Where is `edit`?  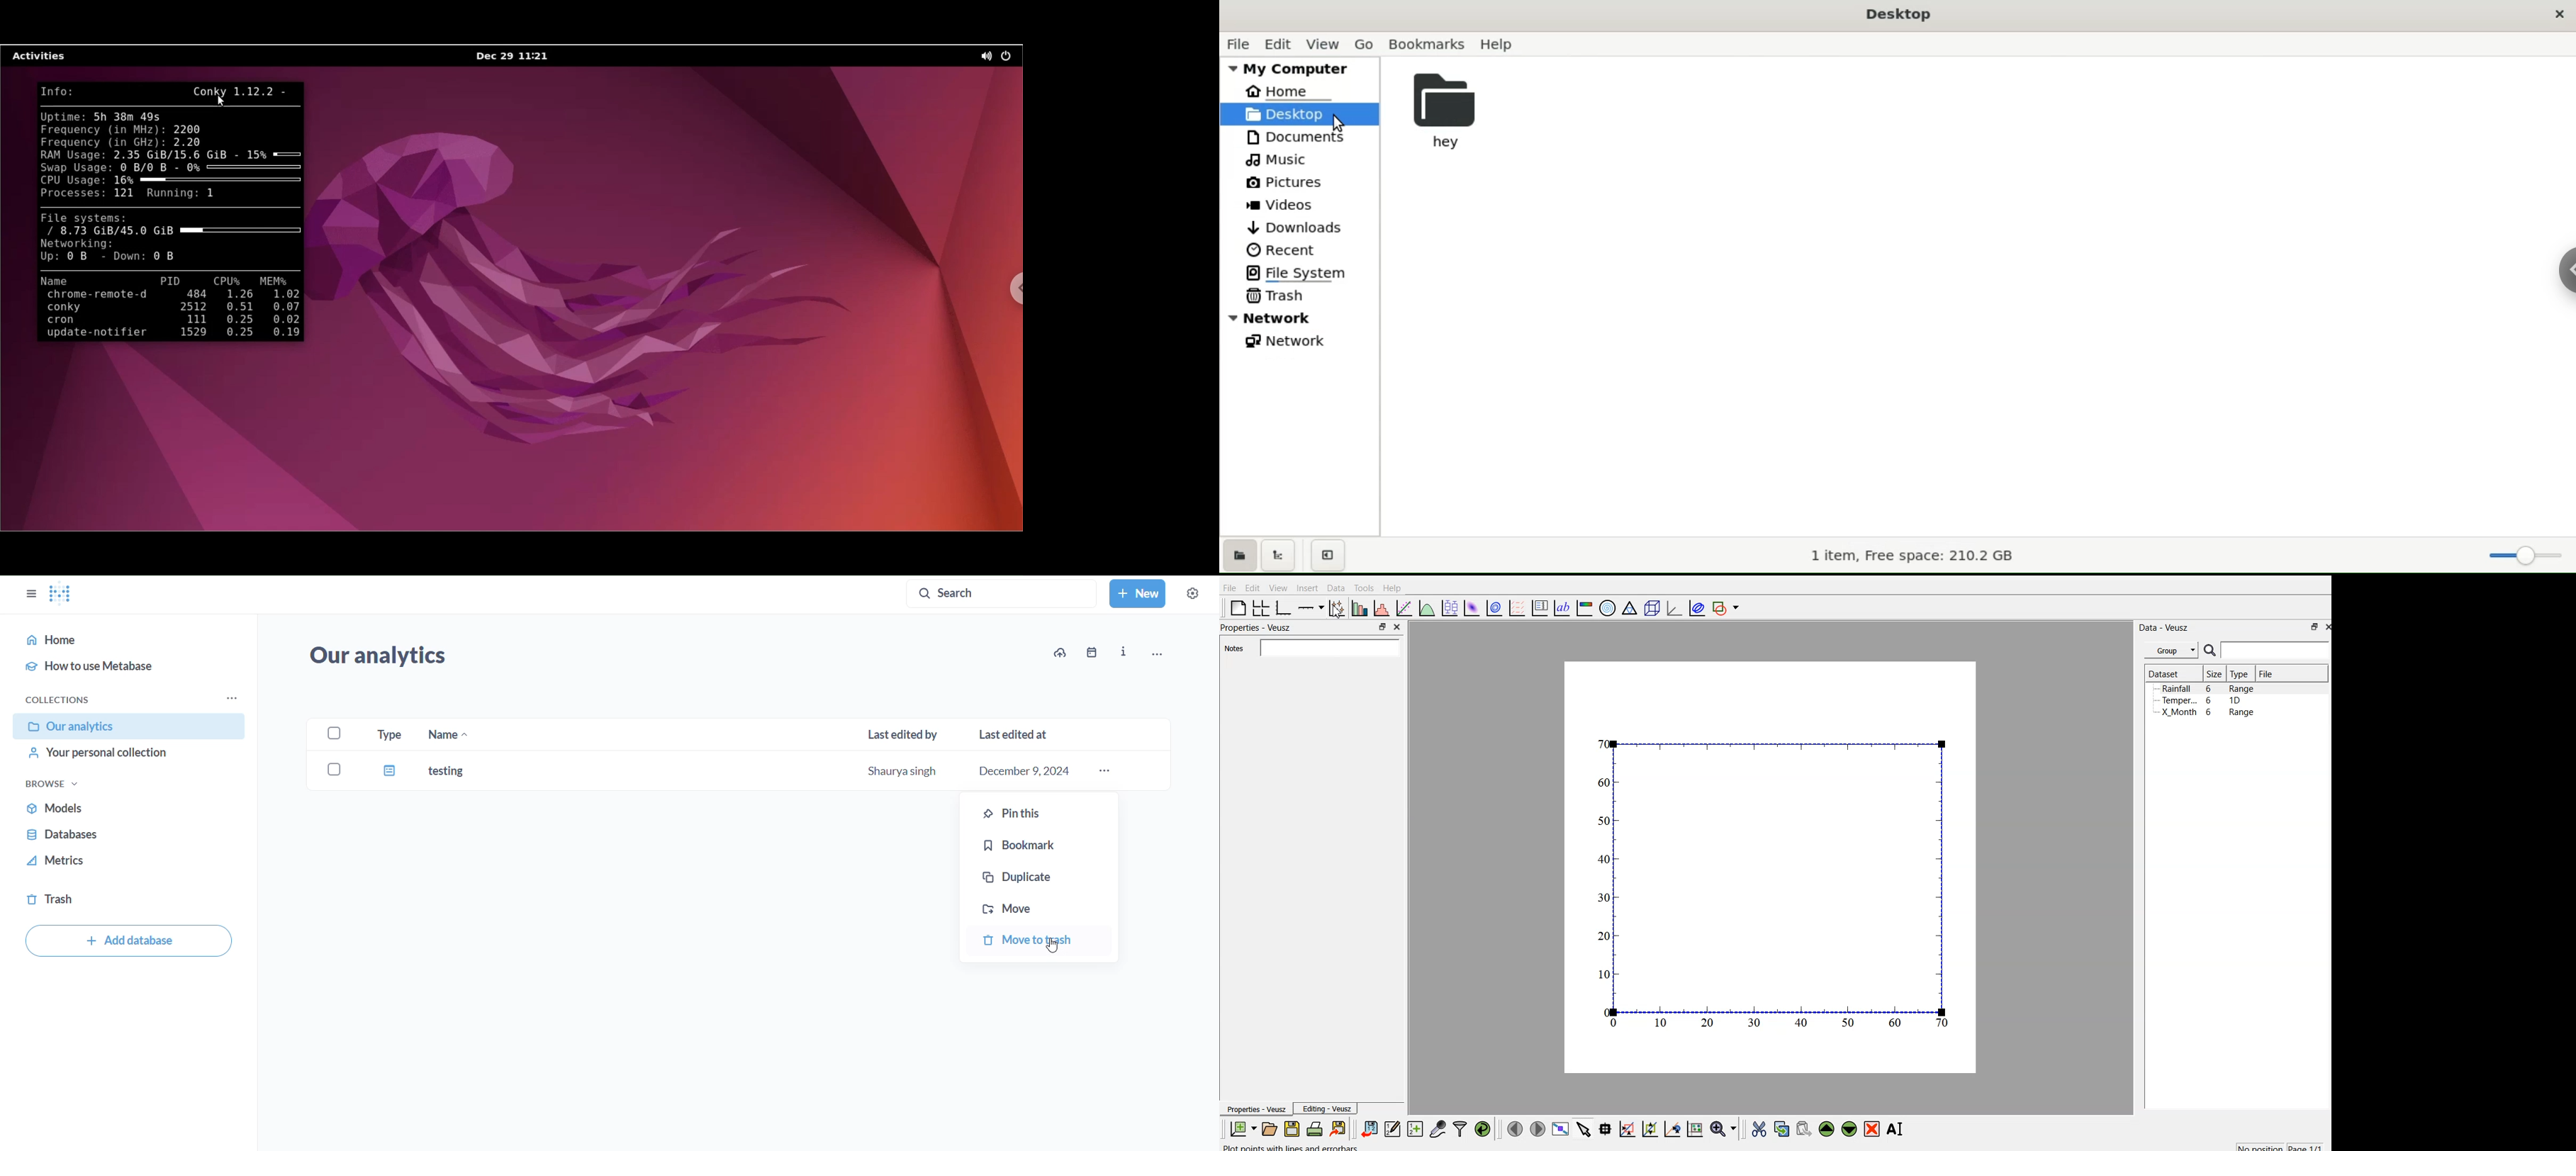 edit is located at coordinates (1283, 44).